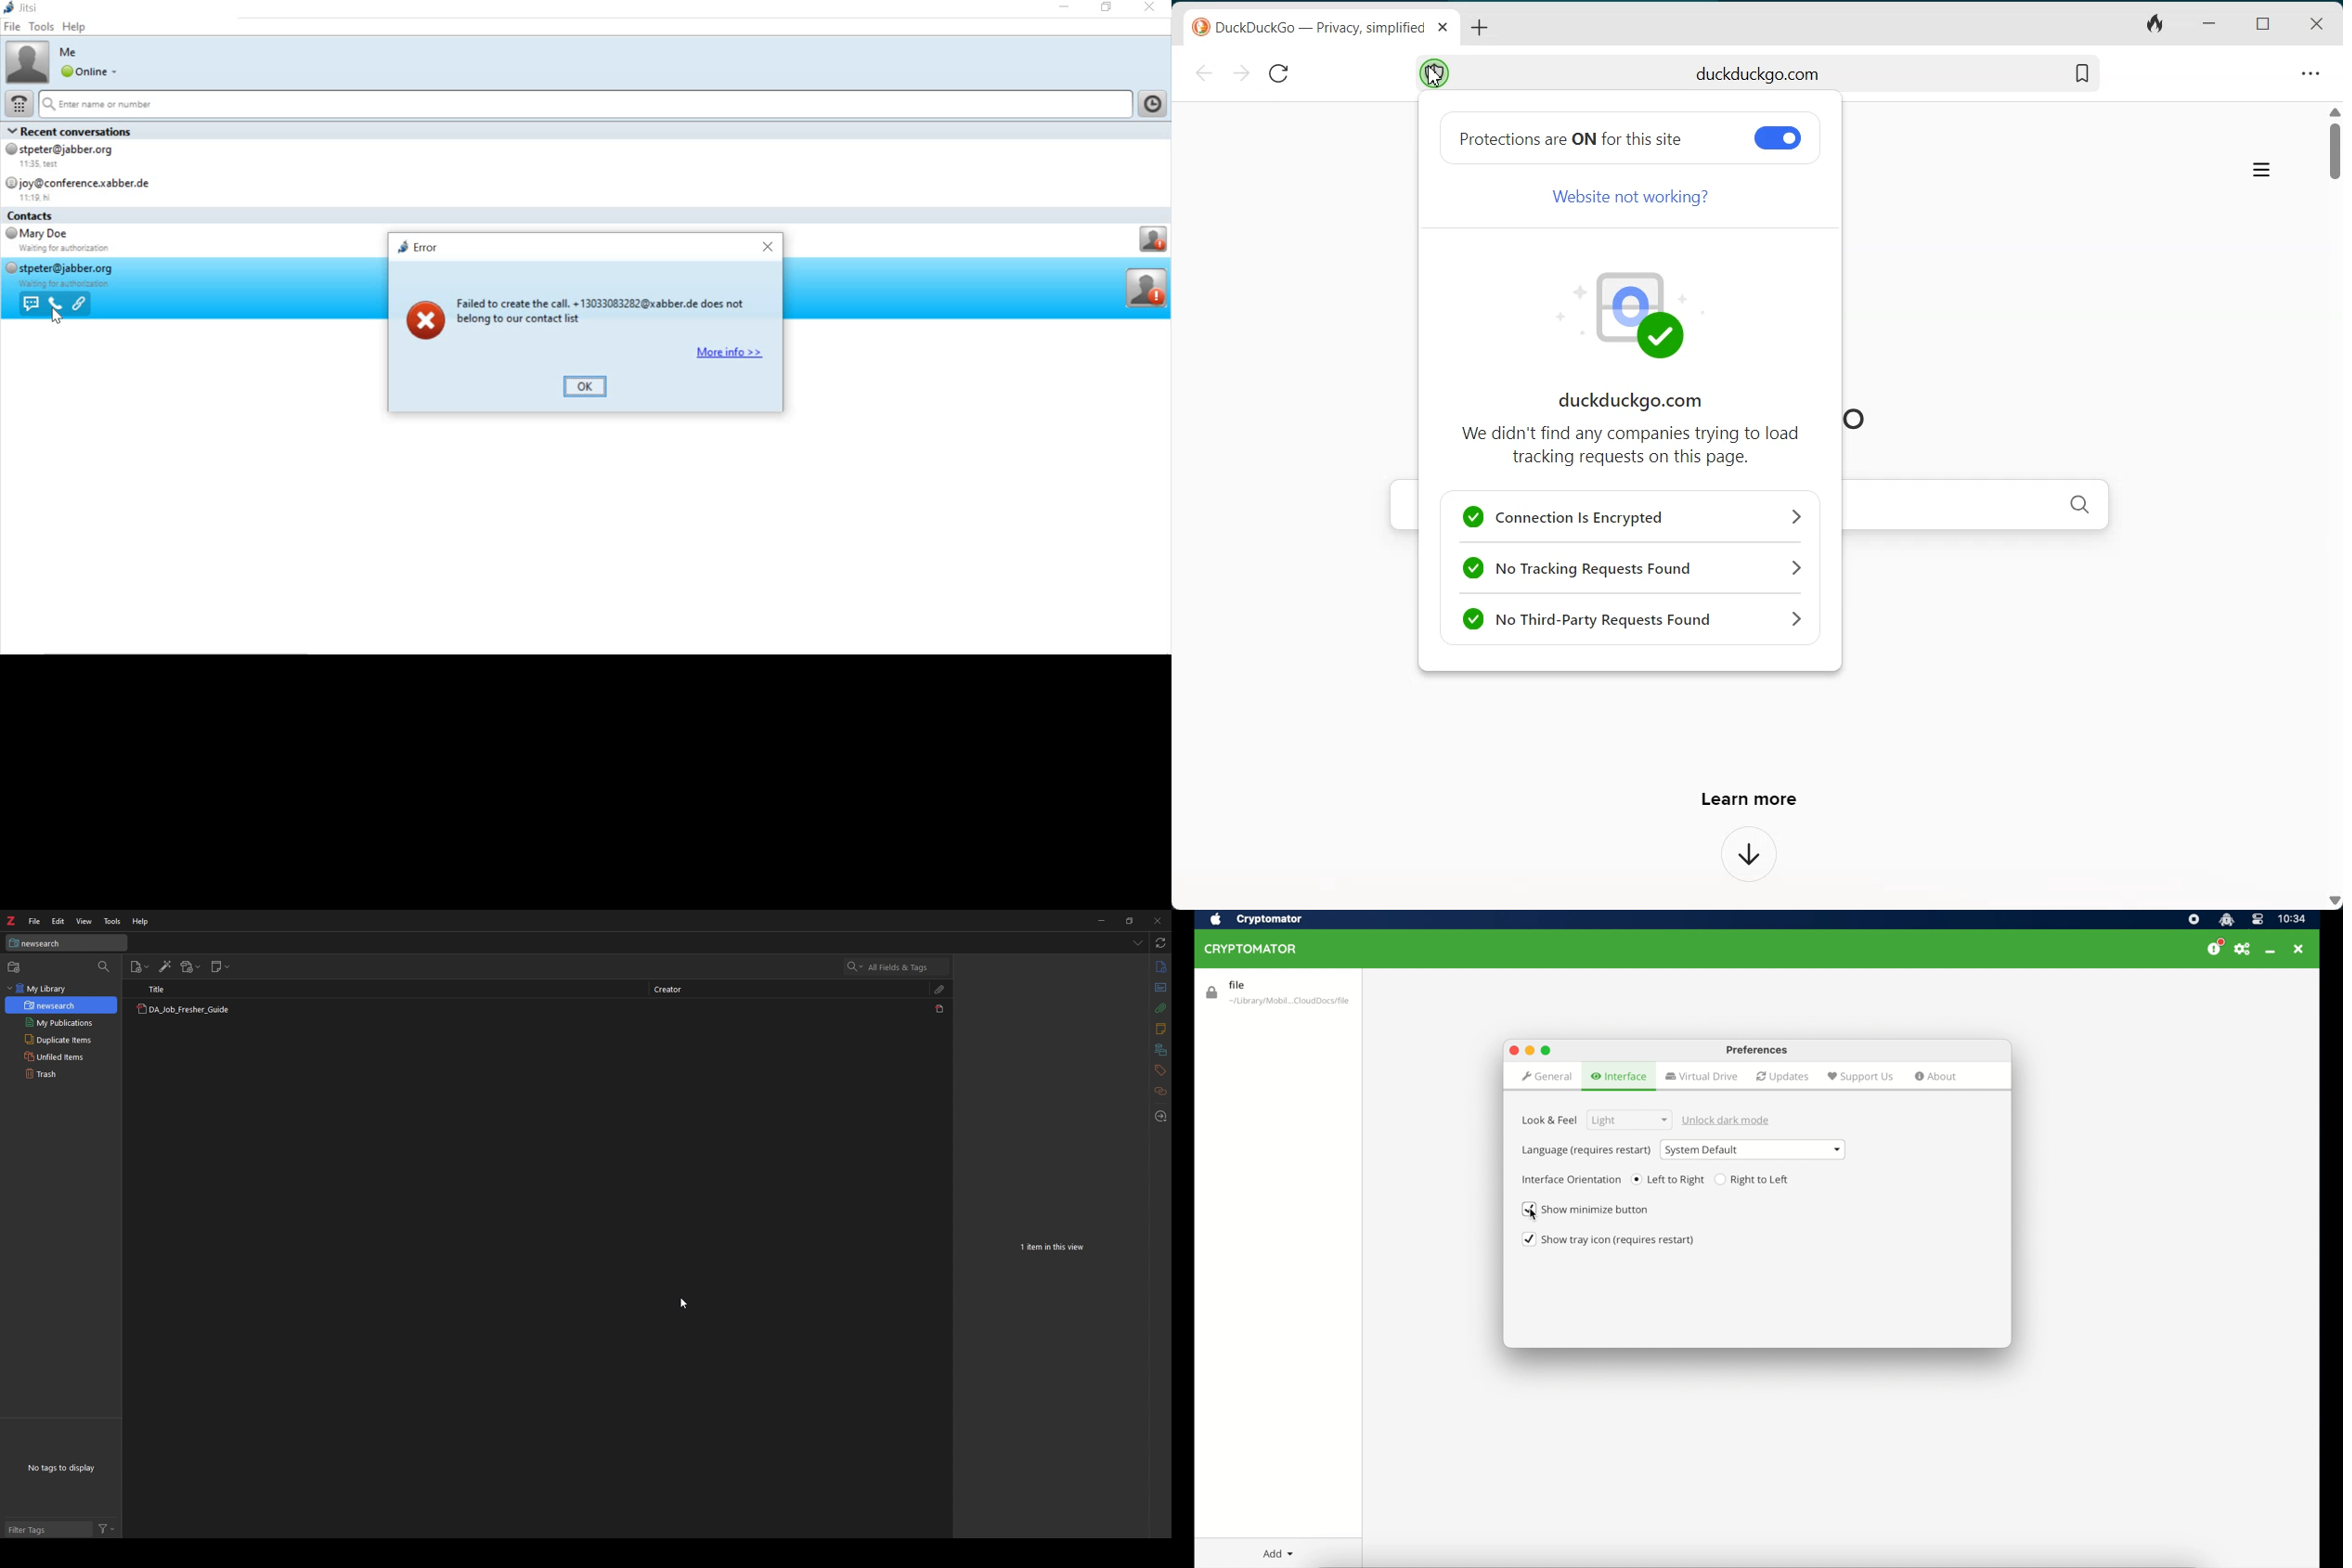 This screenshot has width=2352, height=1568. Describe the element at coordinates (1751, 856) in the screenshot. I see `Dropdown for learn more` at that location.